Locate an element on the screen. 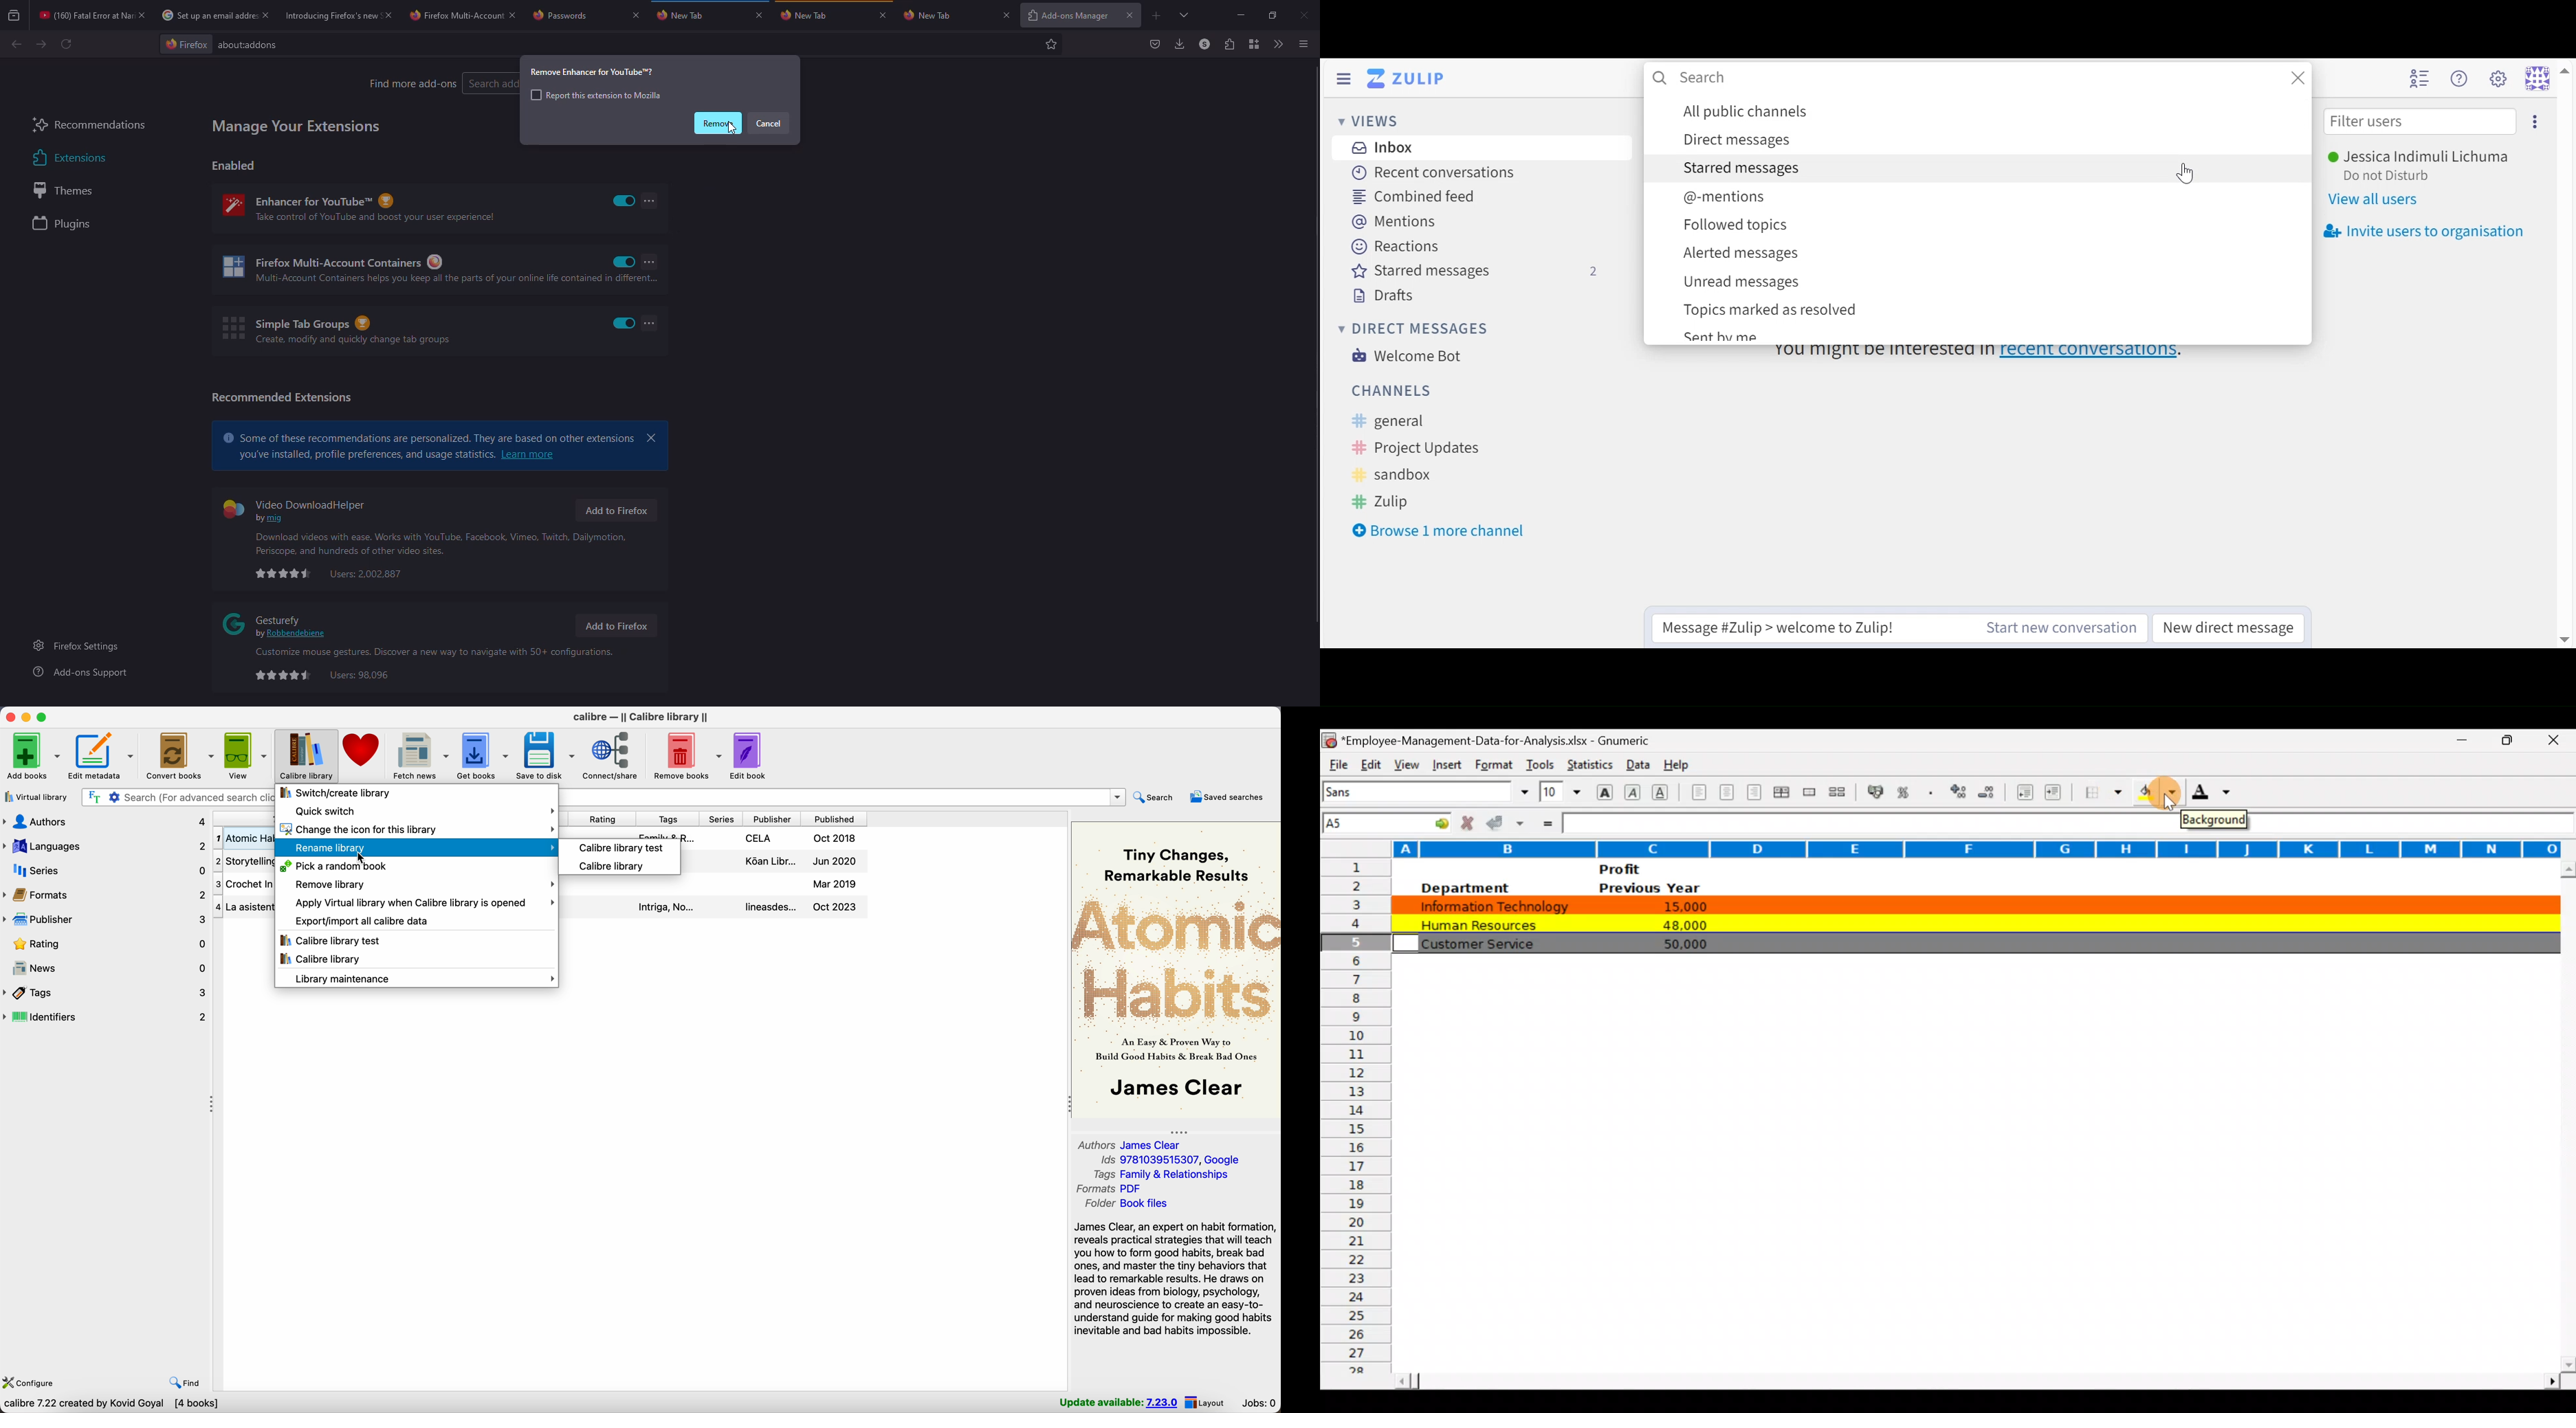  Channels is located at coordinates (1391, 391).